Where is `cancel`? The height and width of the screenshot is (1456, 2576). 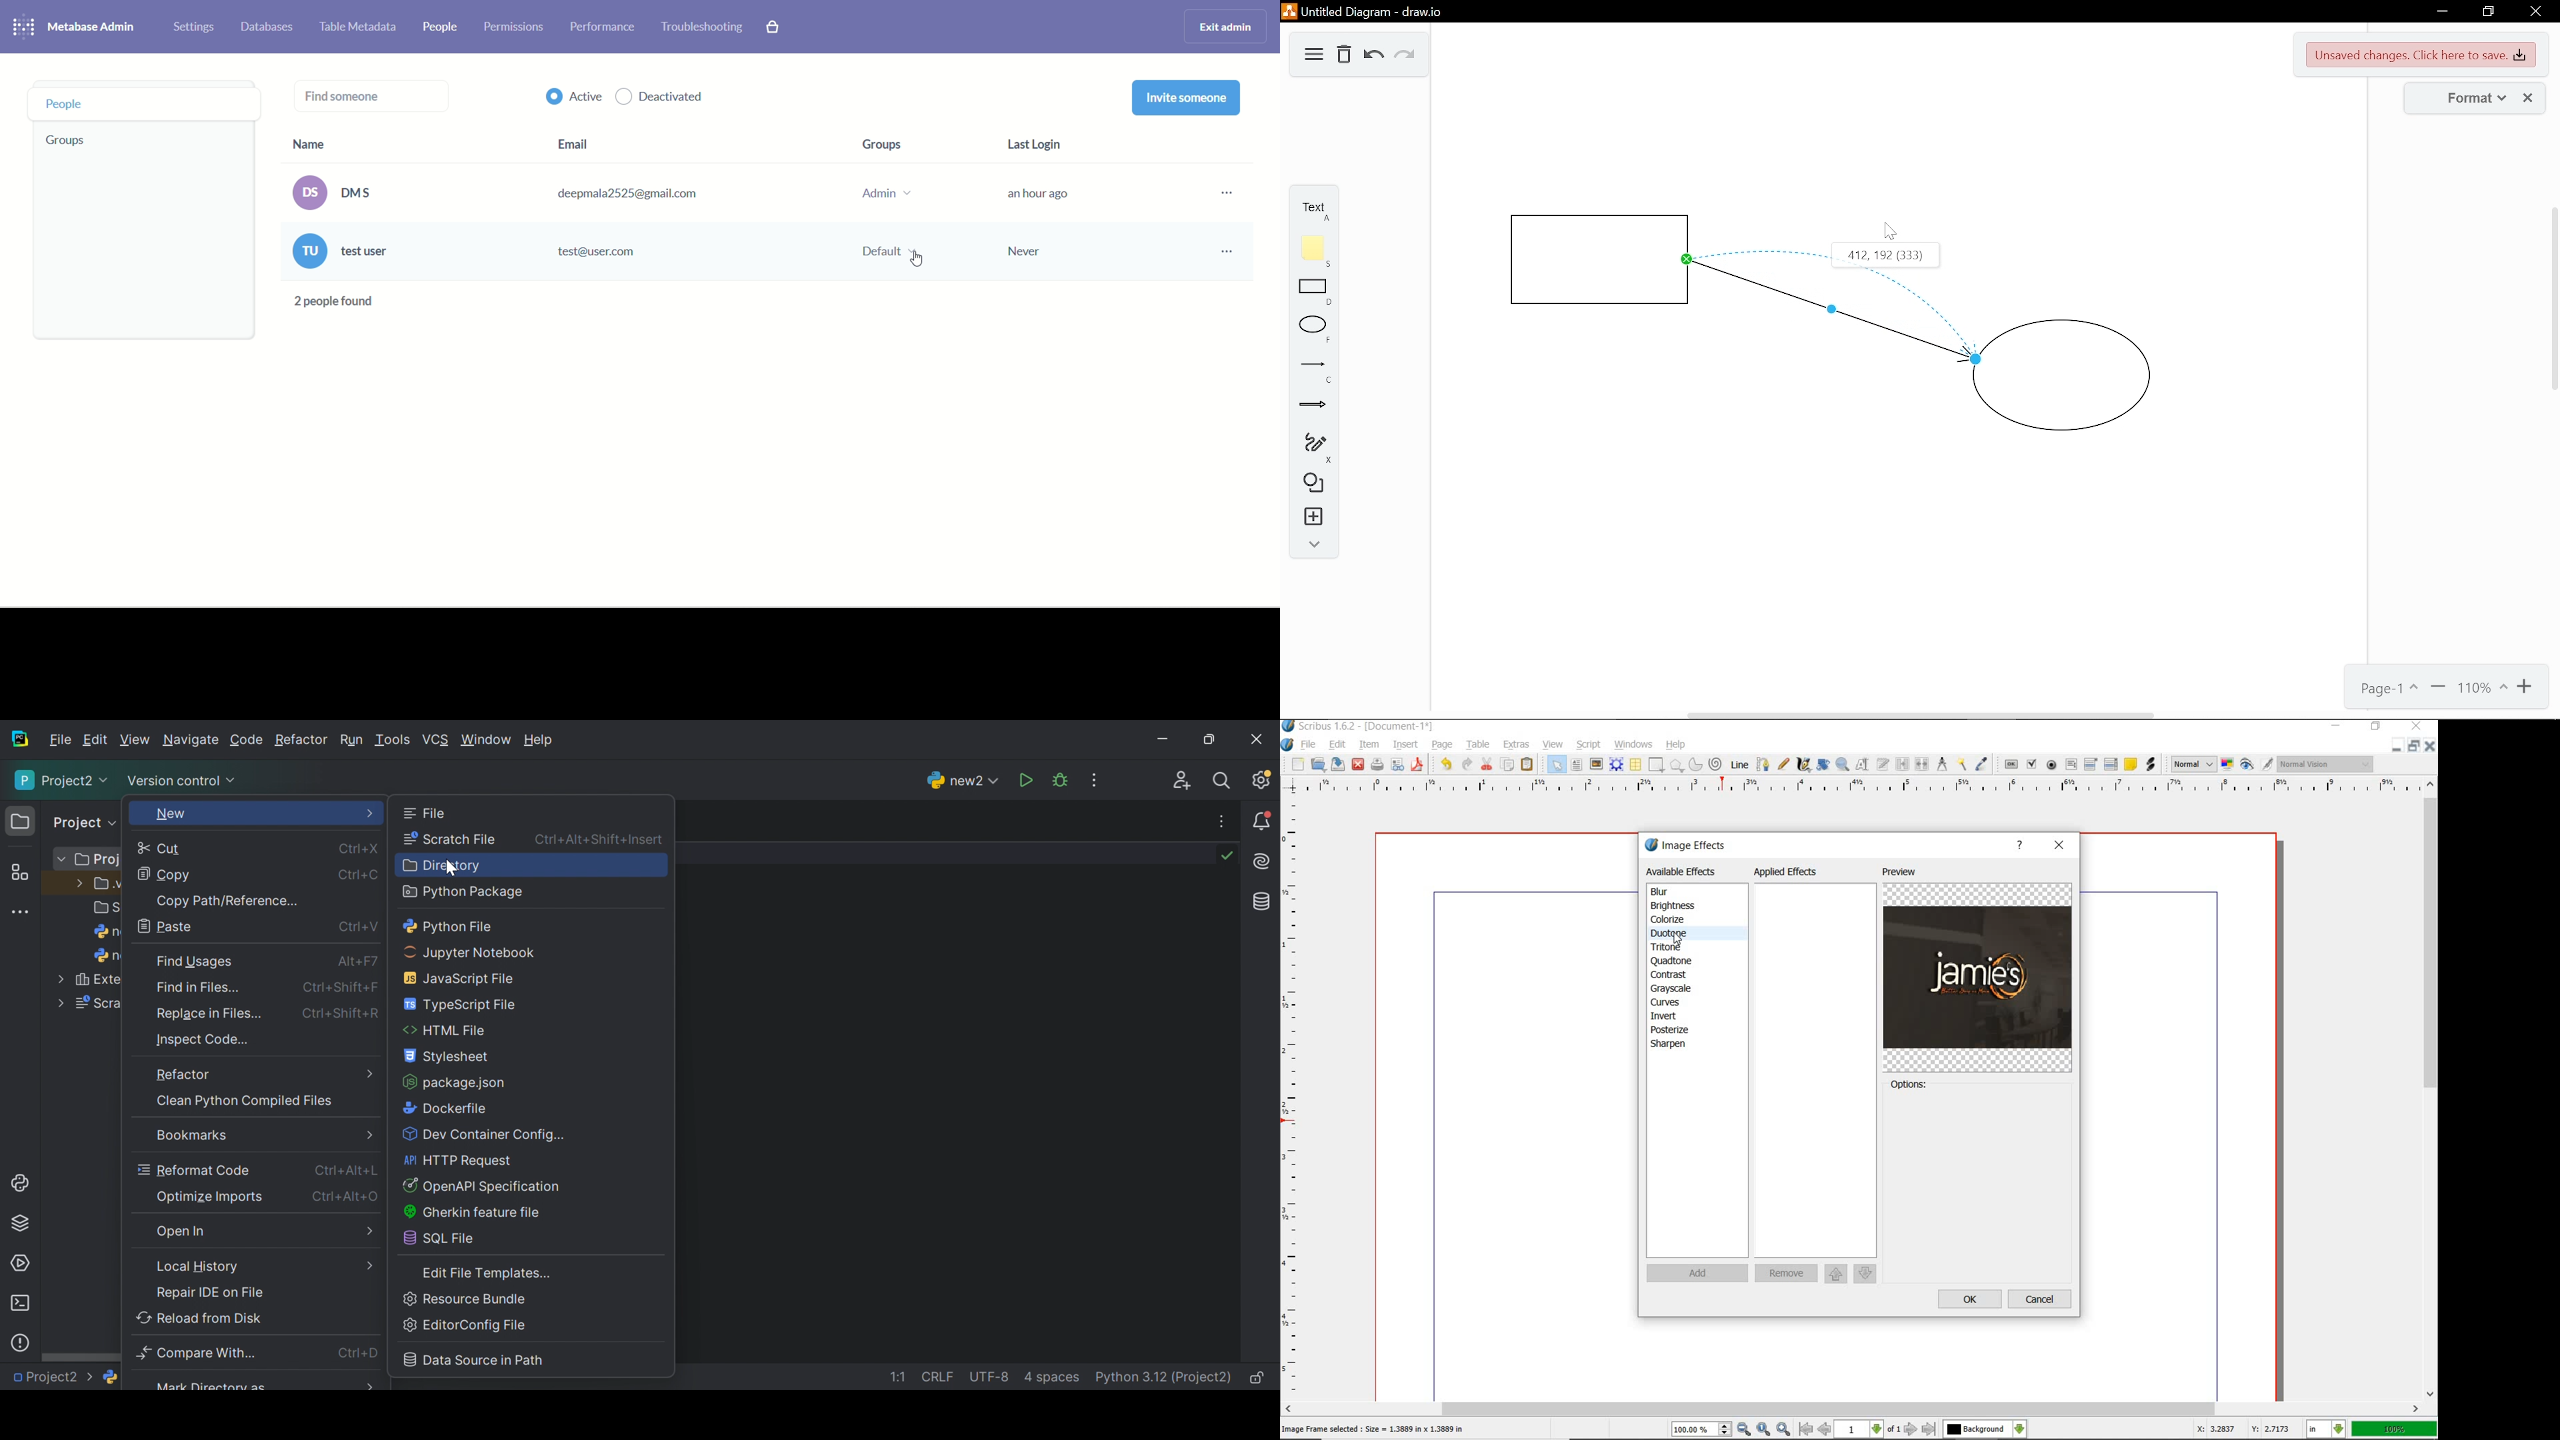
cancel is located at coordinates (2038, 1298).